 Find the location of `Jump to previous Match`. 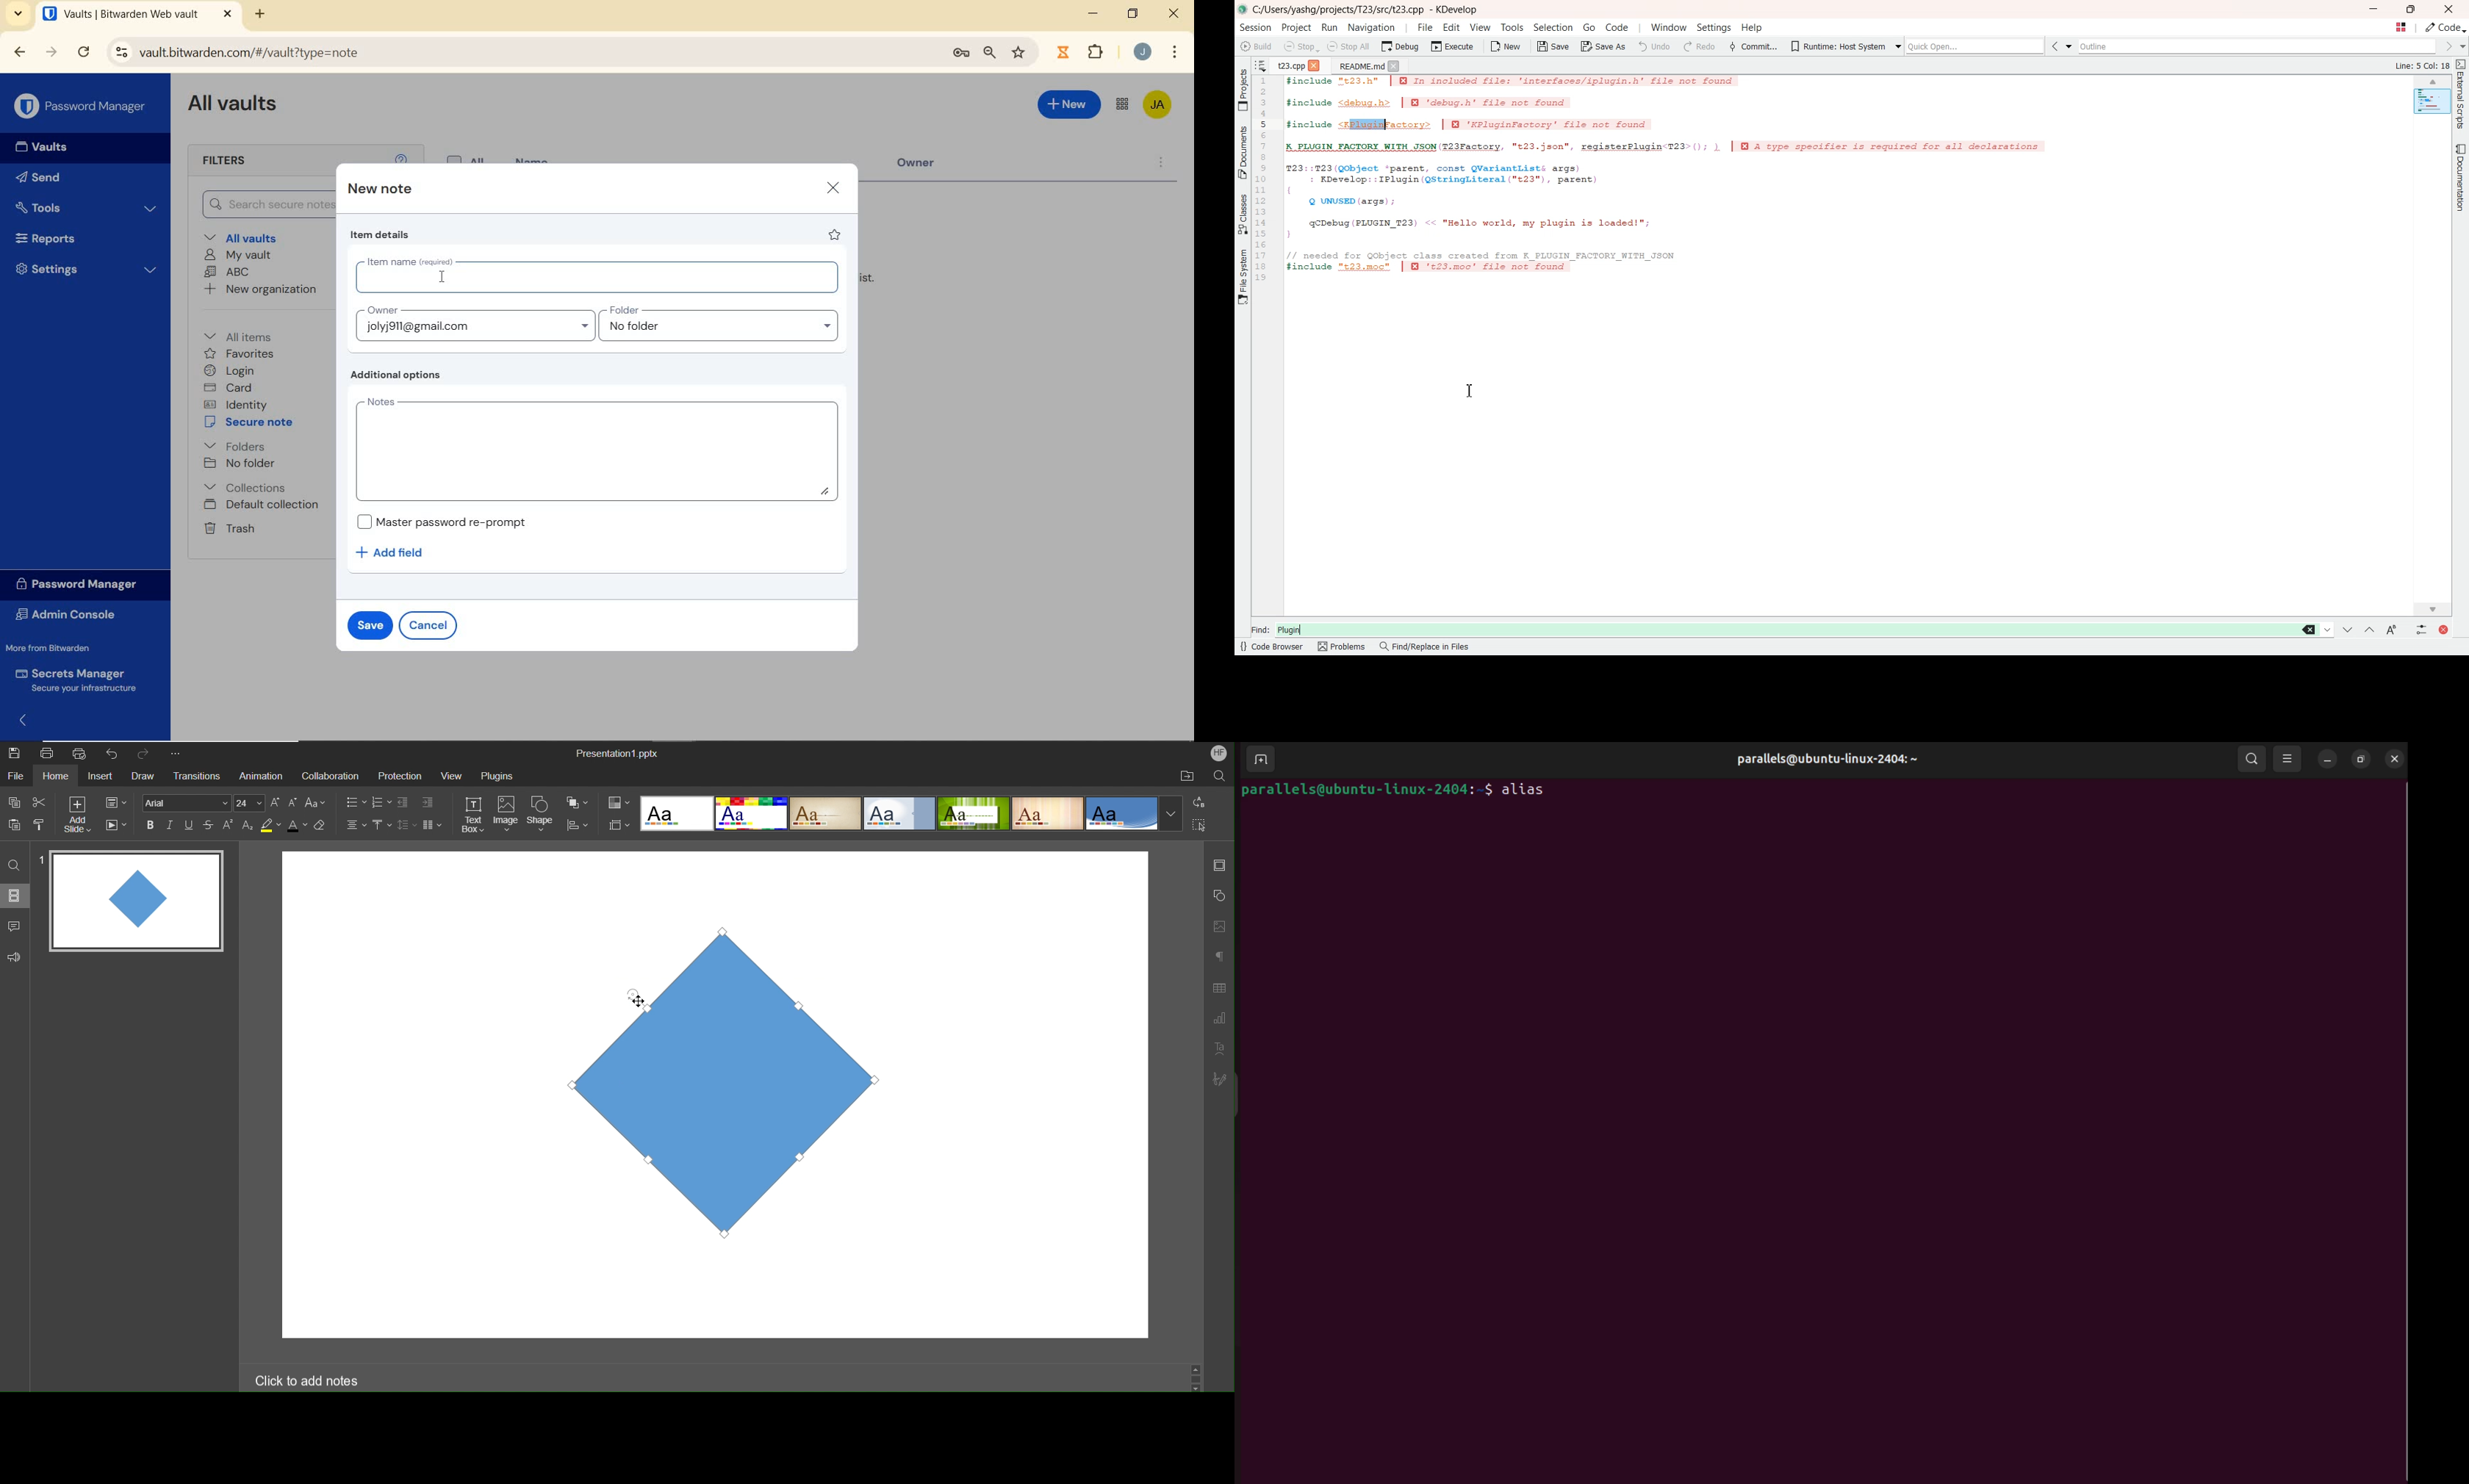

Jump to previous Match is located at coordinates (2369, 629).